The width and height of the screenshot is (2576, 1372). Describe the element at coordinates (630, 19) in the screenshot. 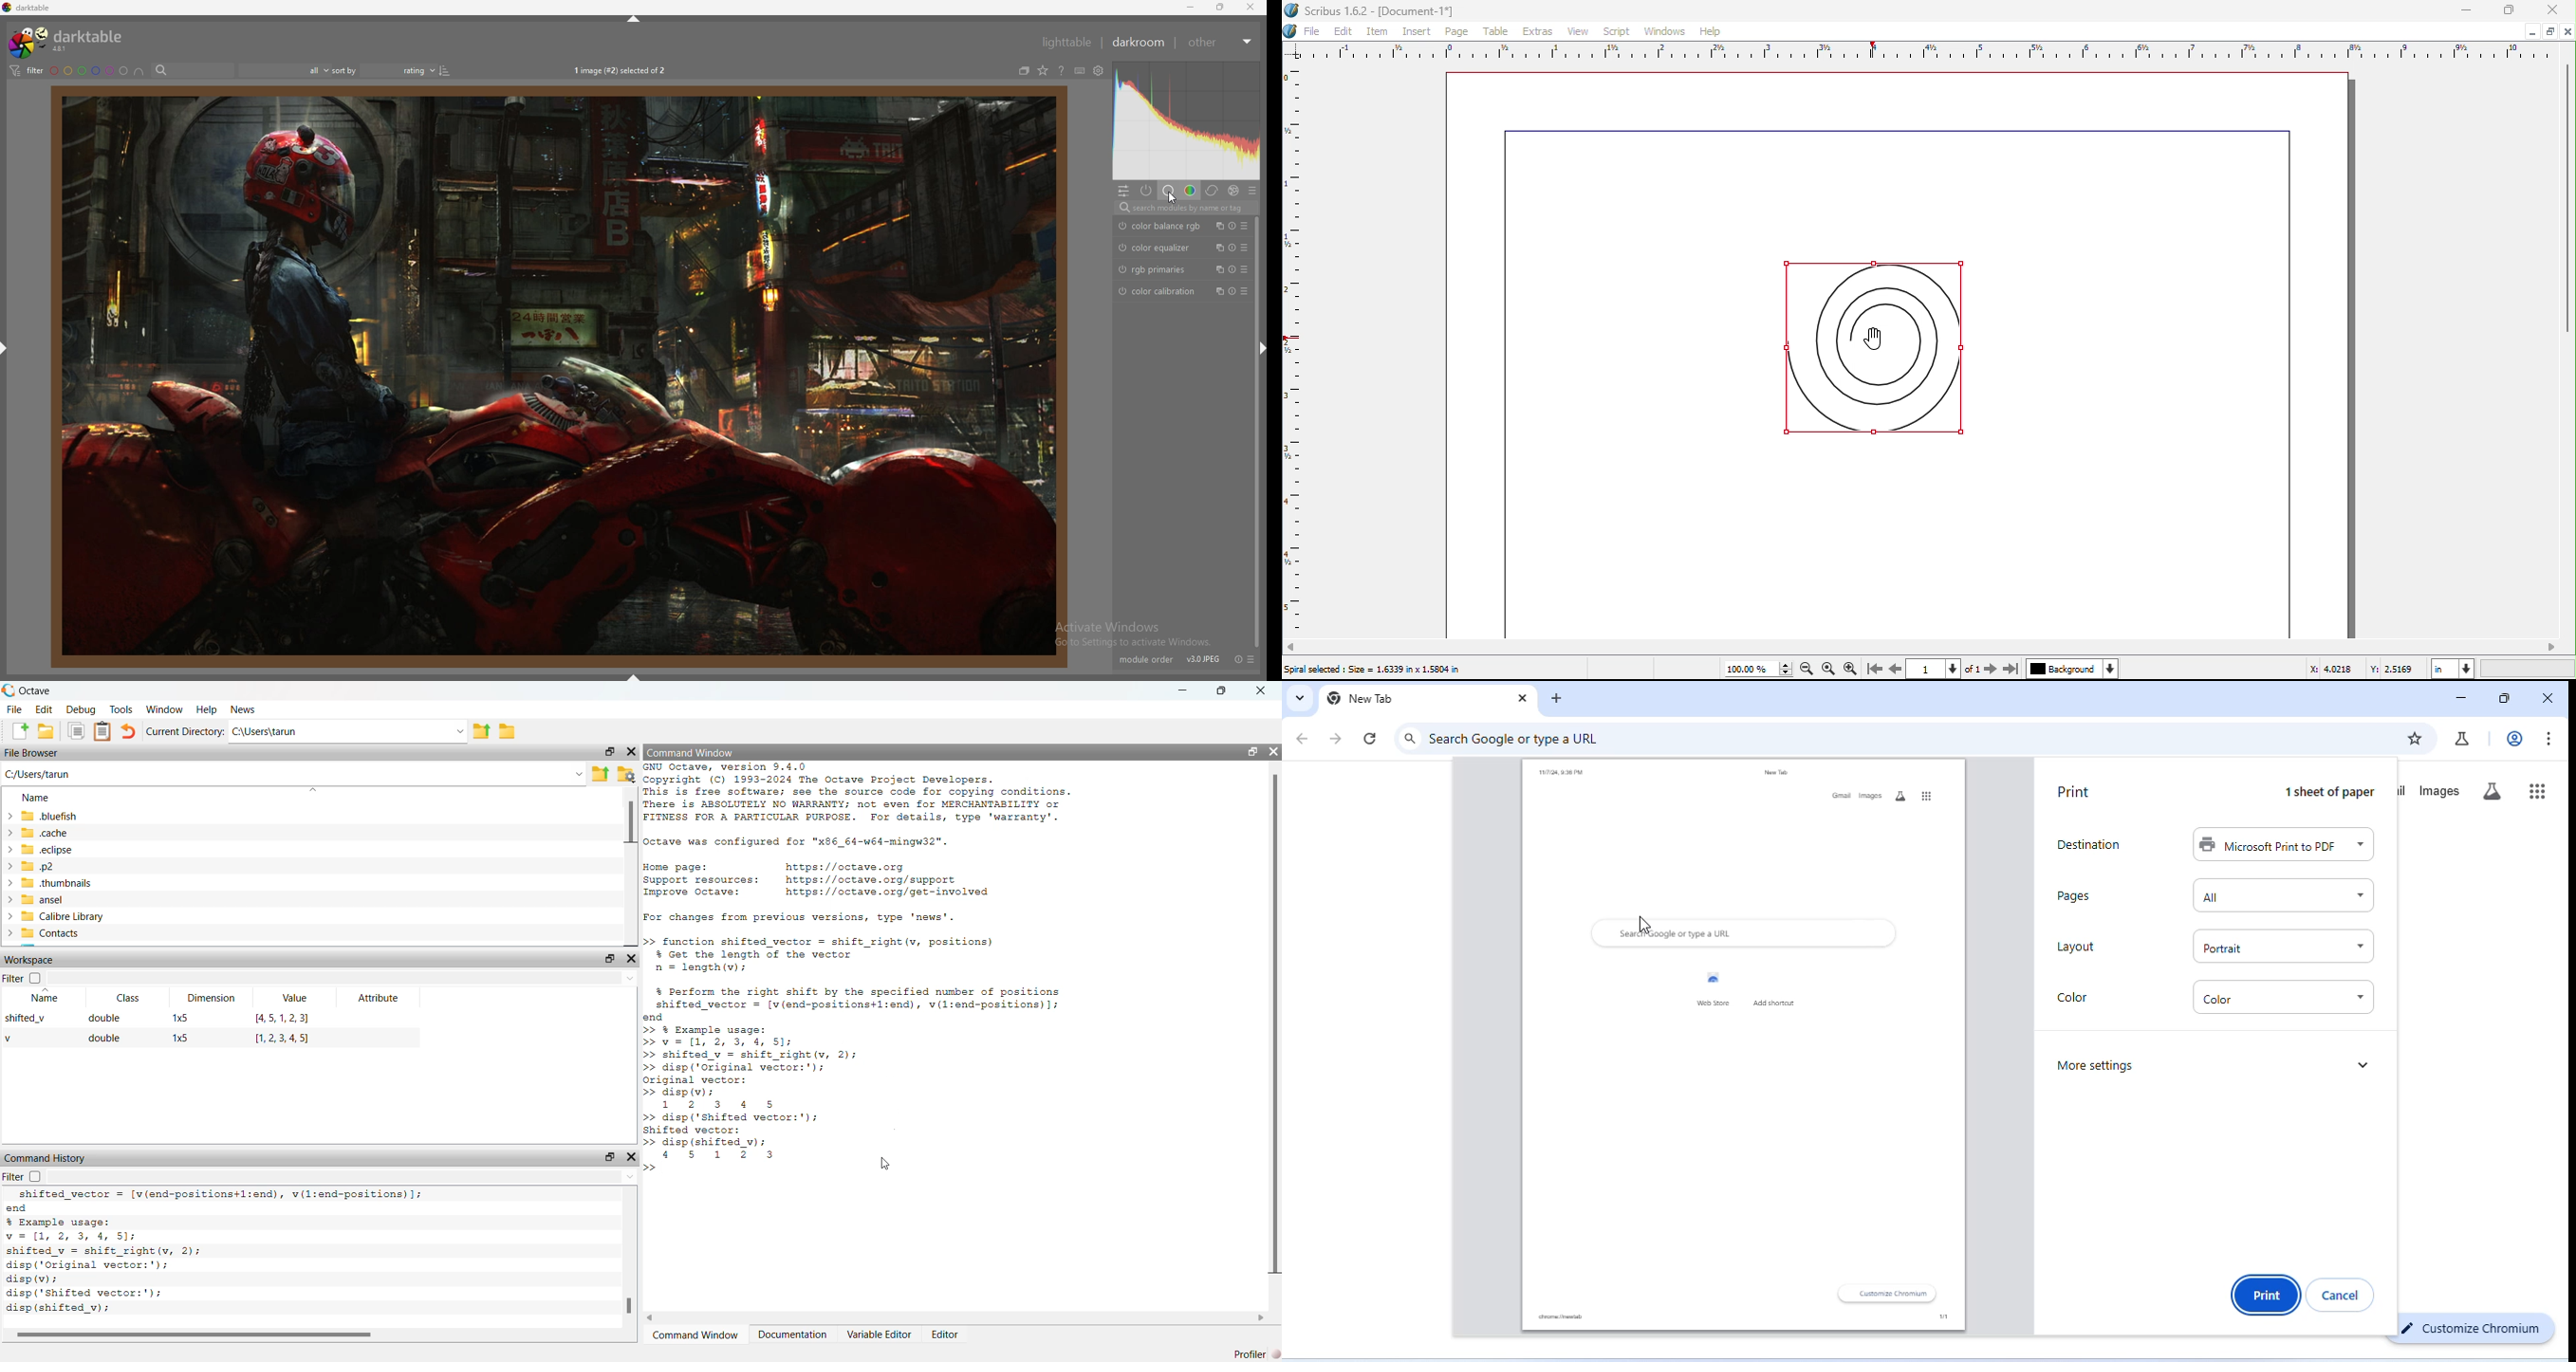

I see `hide` at that location.